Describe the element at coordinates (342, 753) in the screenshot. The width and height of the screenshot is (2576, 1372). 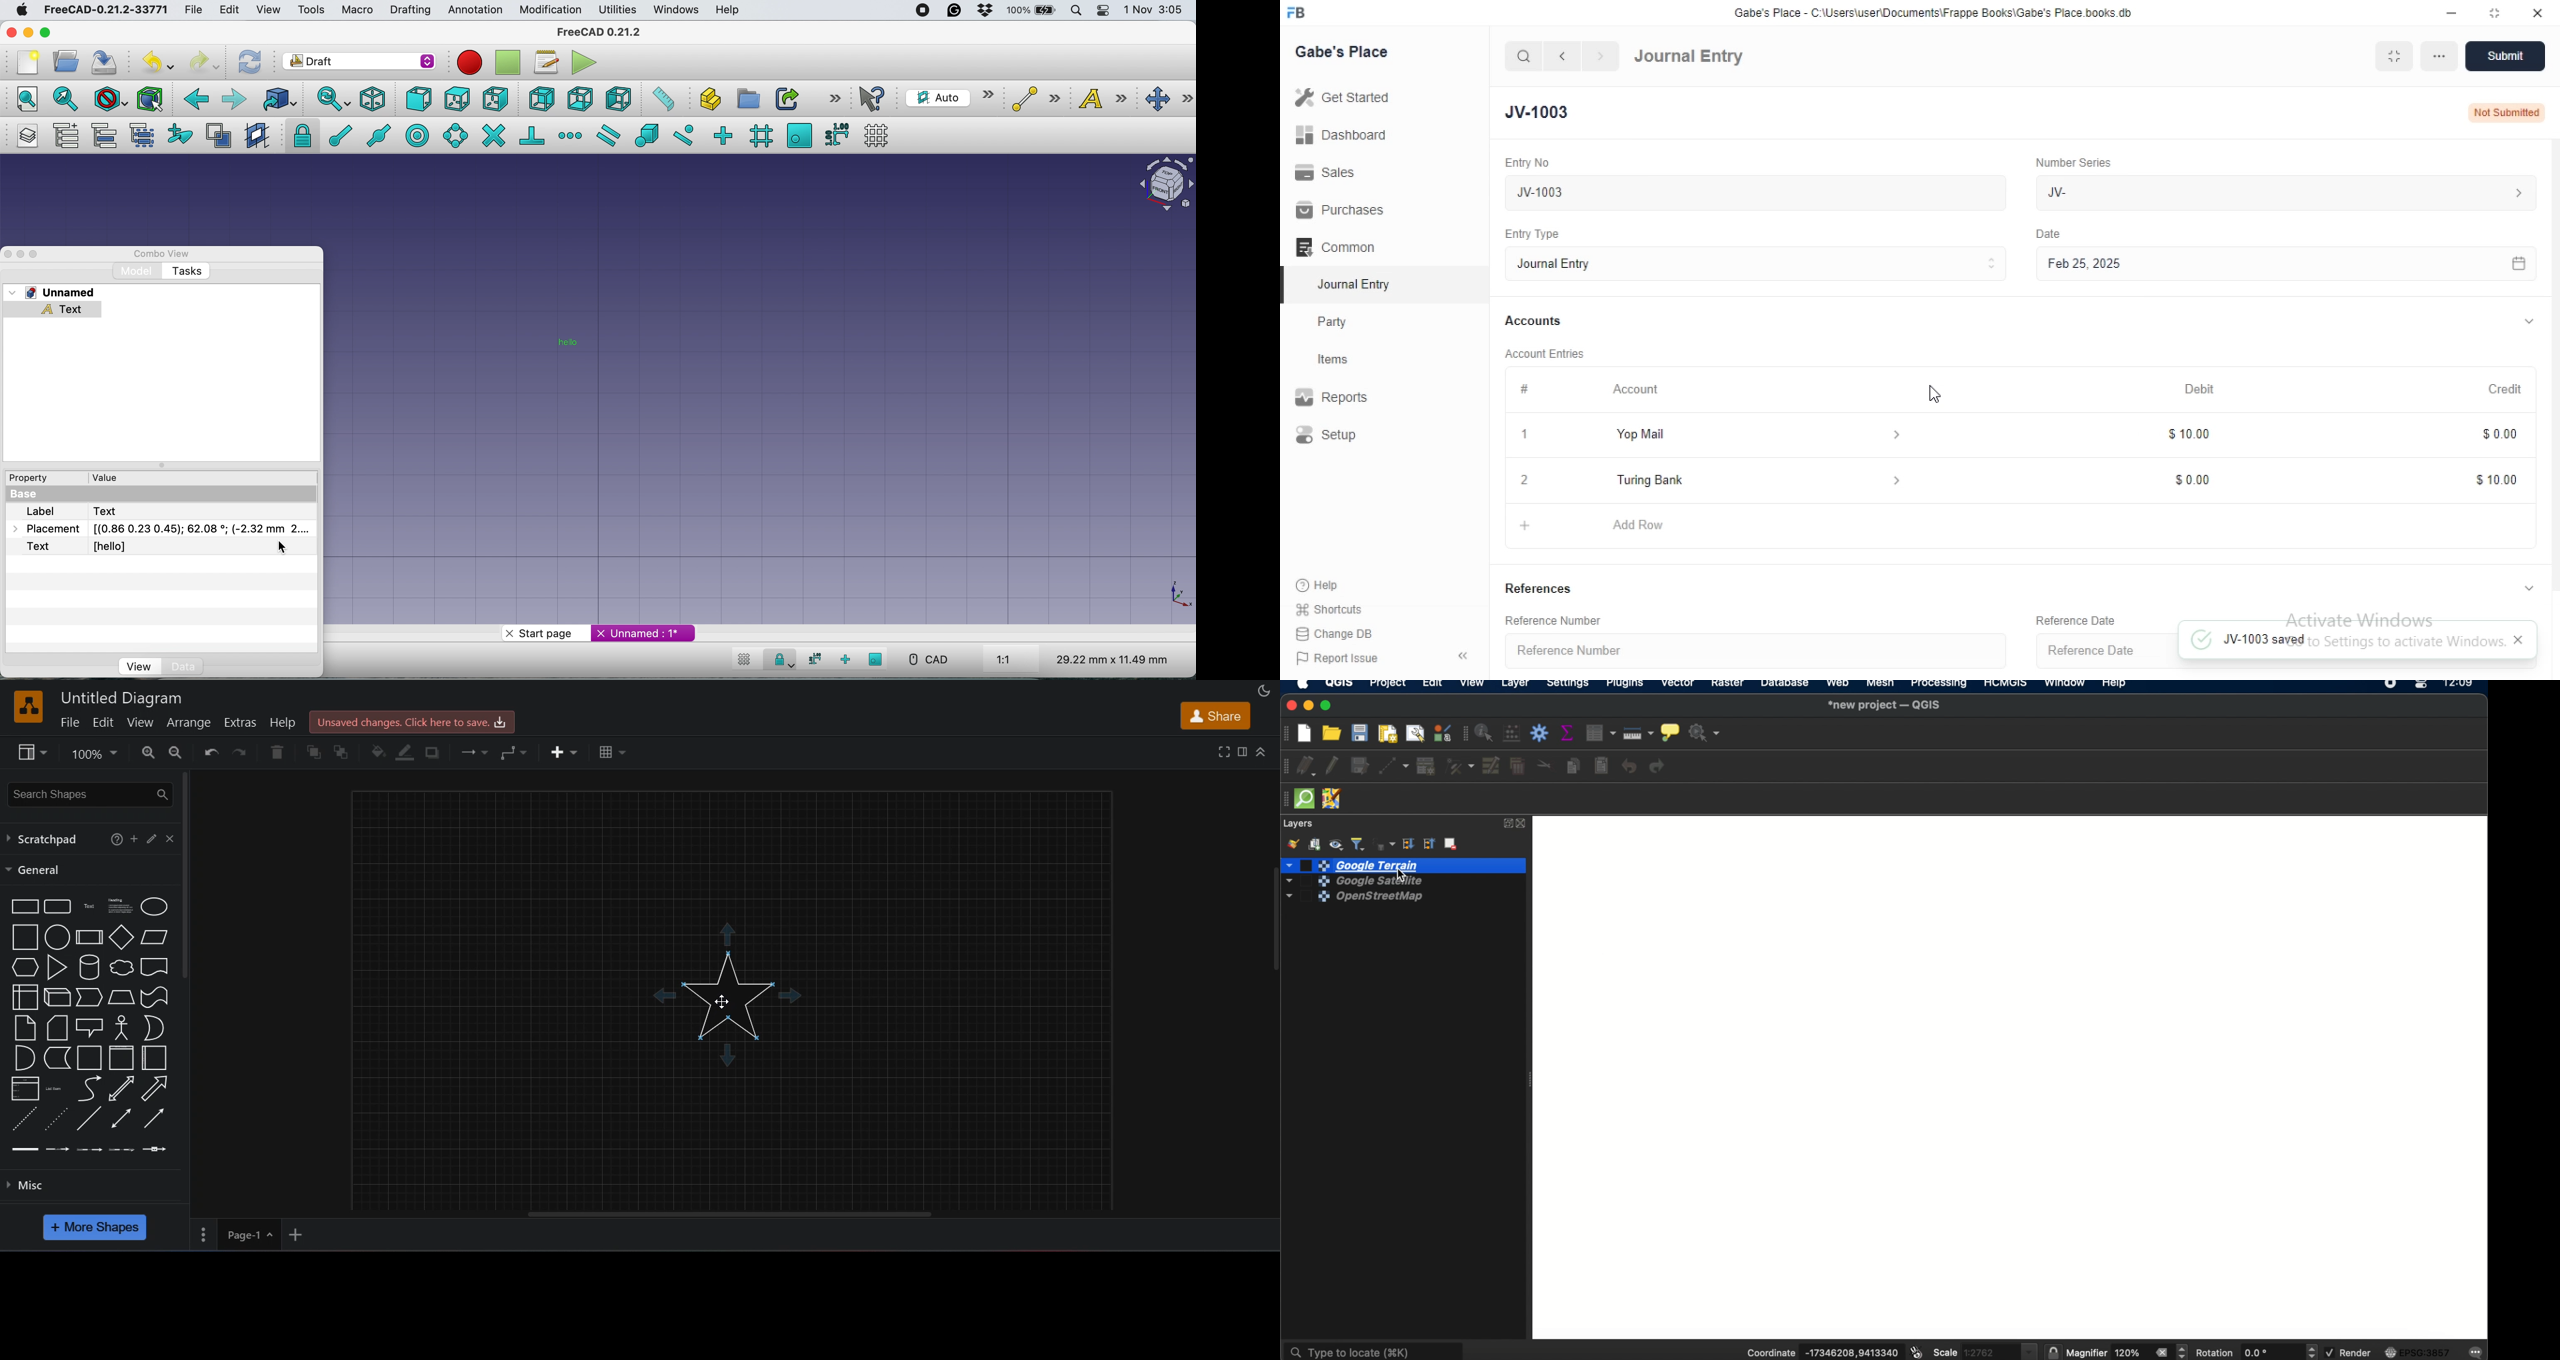
I see `to back` at that location.